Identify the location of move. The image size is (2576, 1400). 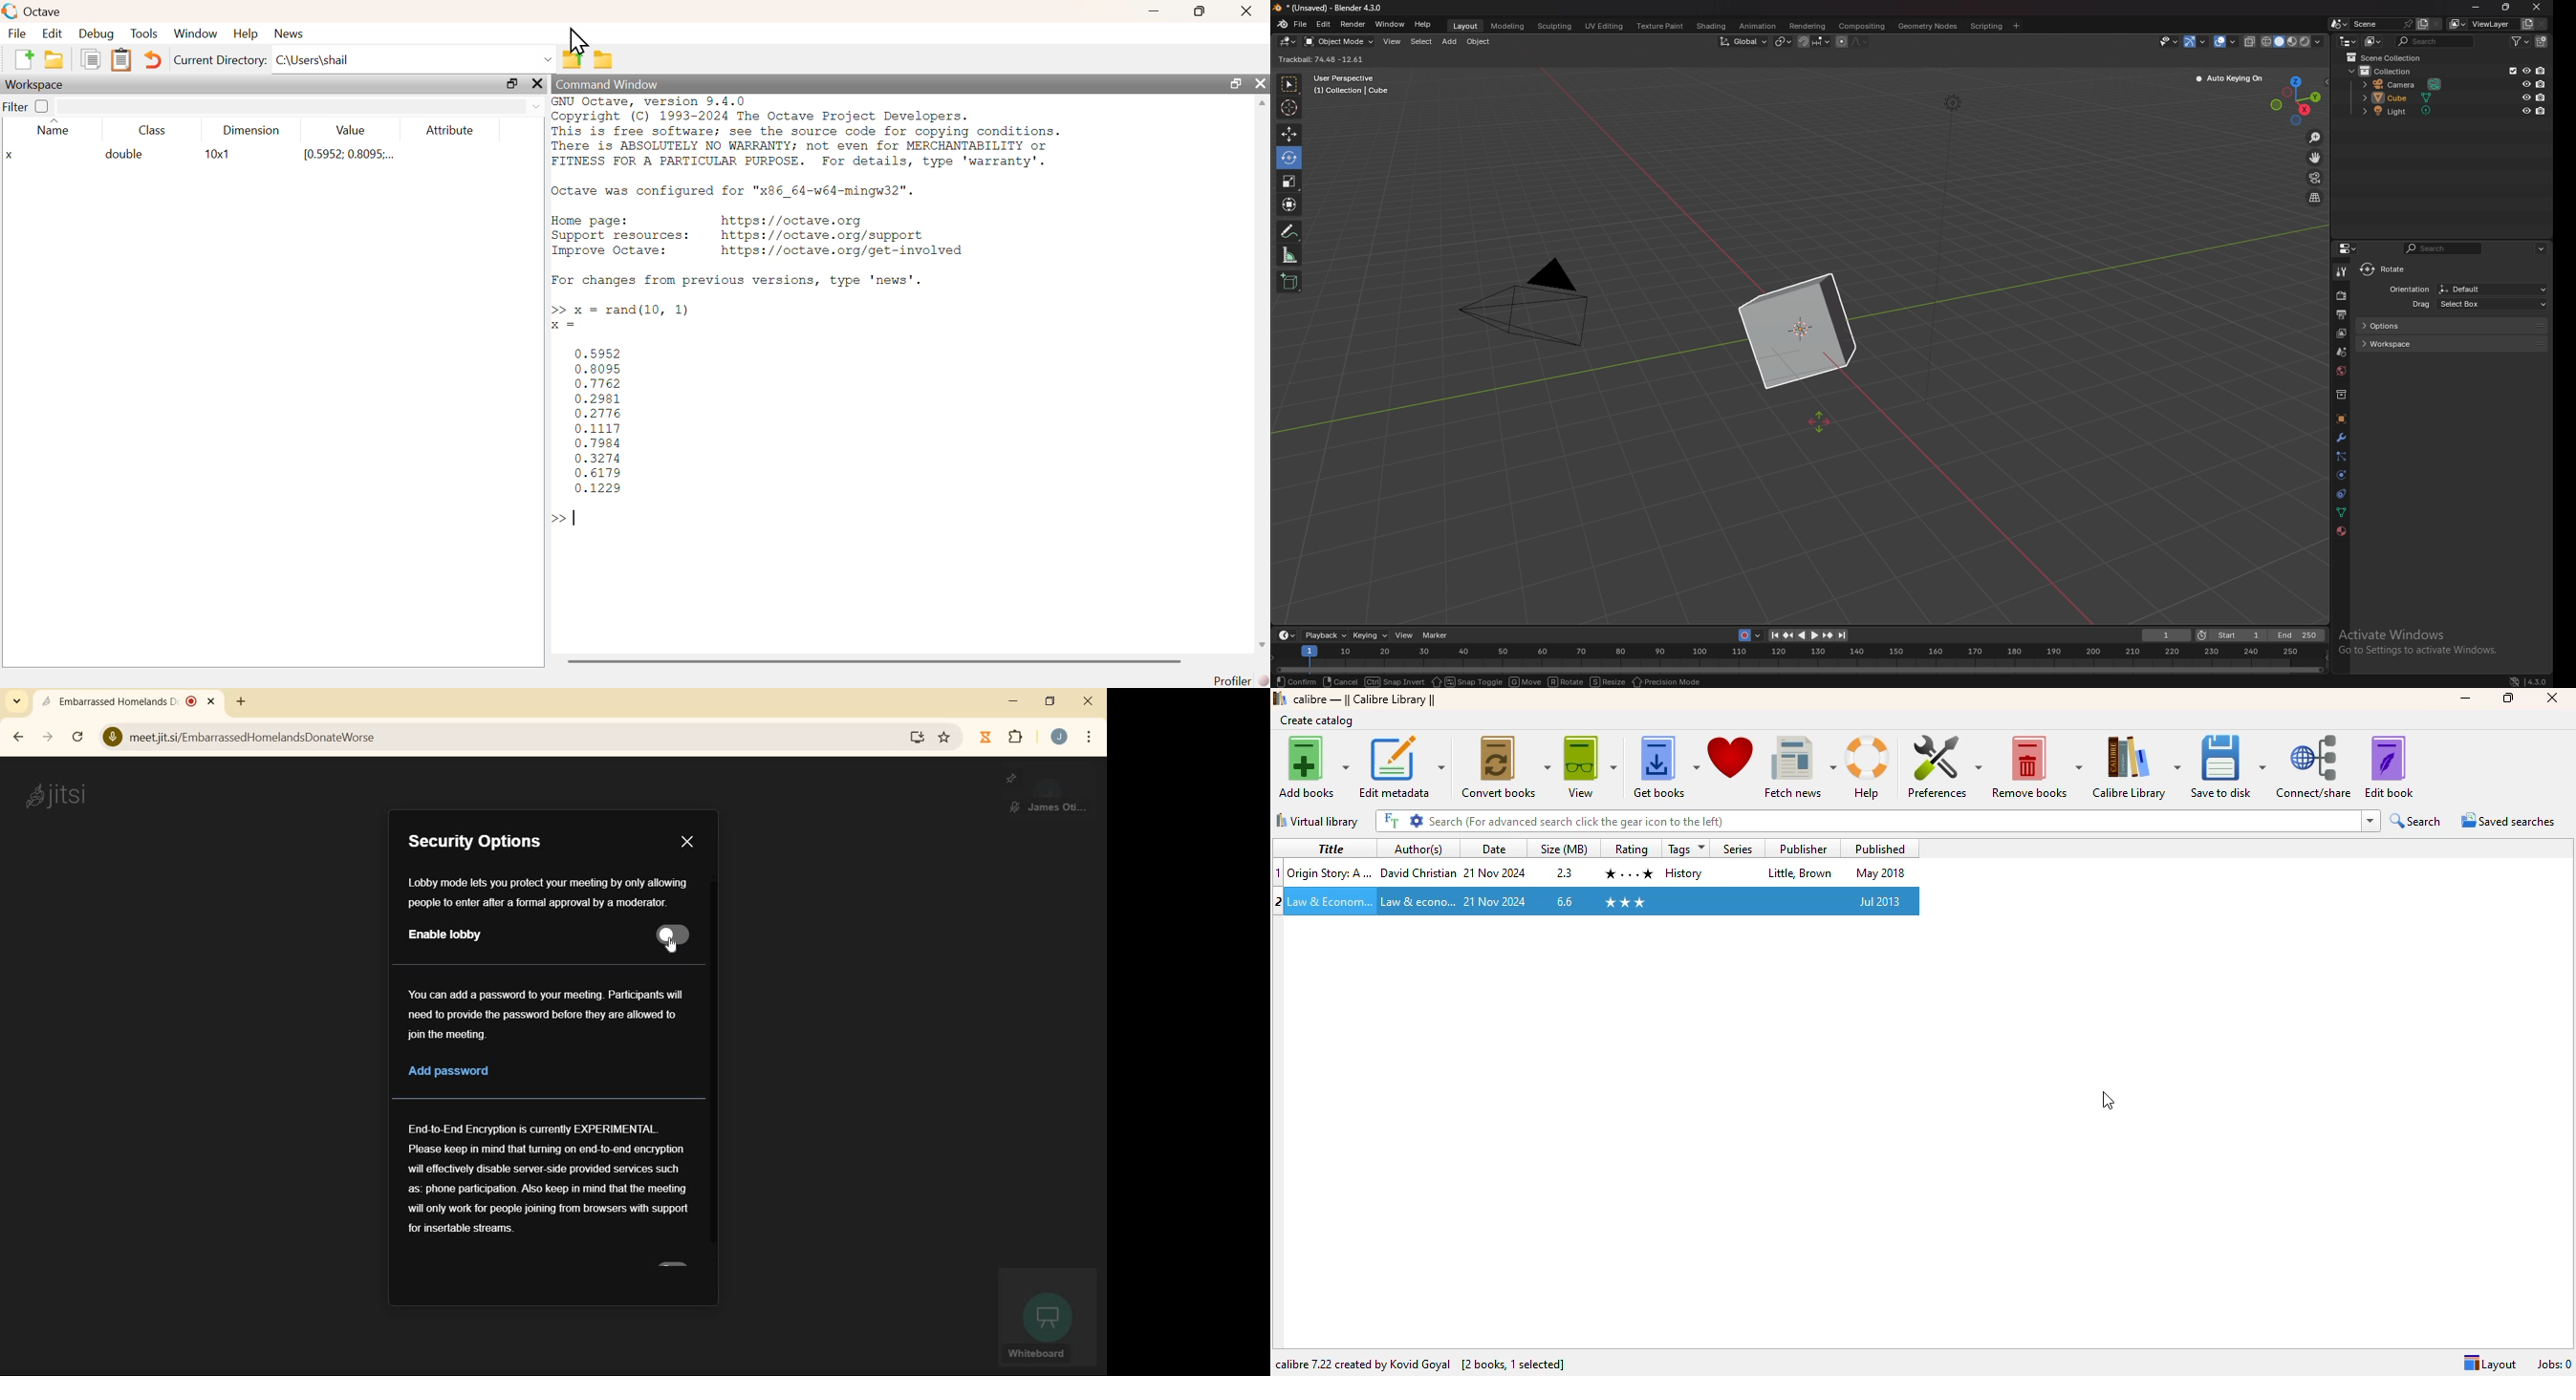
(2315, 157).